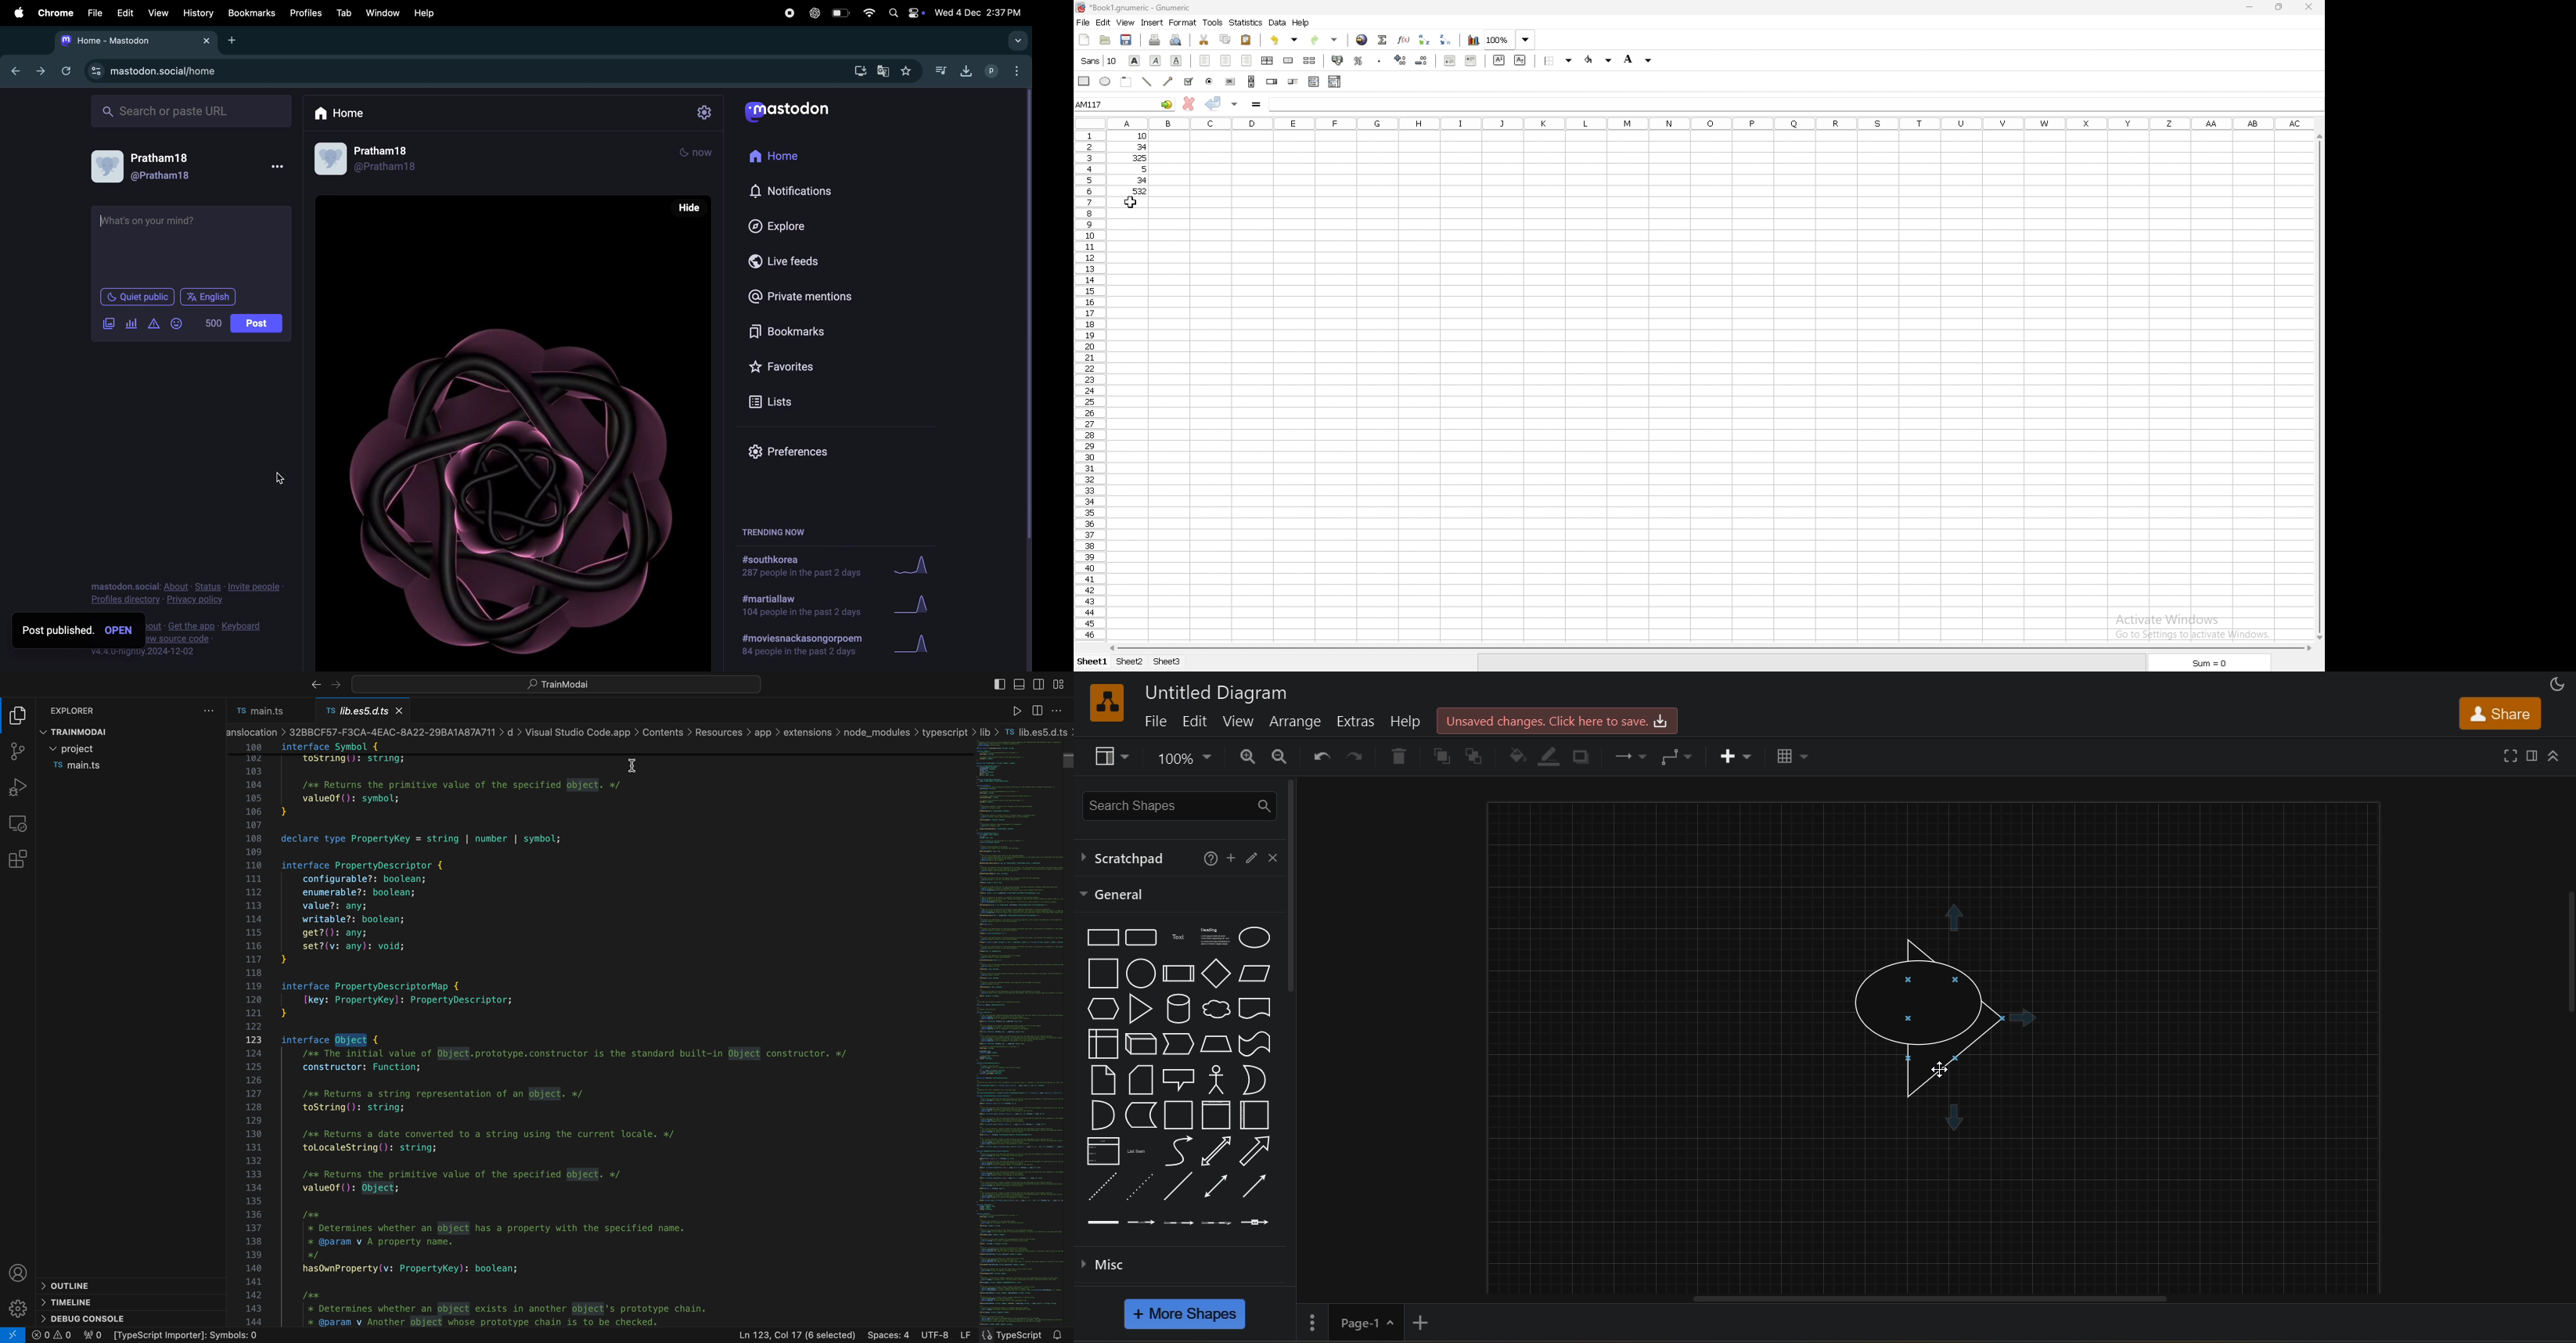 The width and height of the screenshot is (2576, 1344). I want to click on Quiet public, so click(137, 296).